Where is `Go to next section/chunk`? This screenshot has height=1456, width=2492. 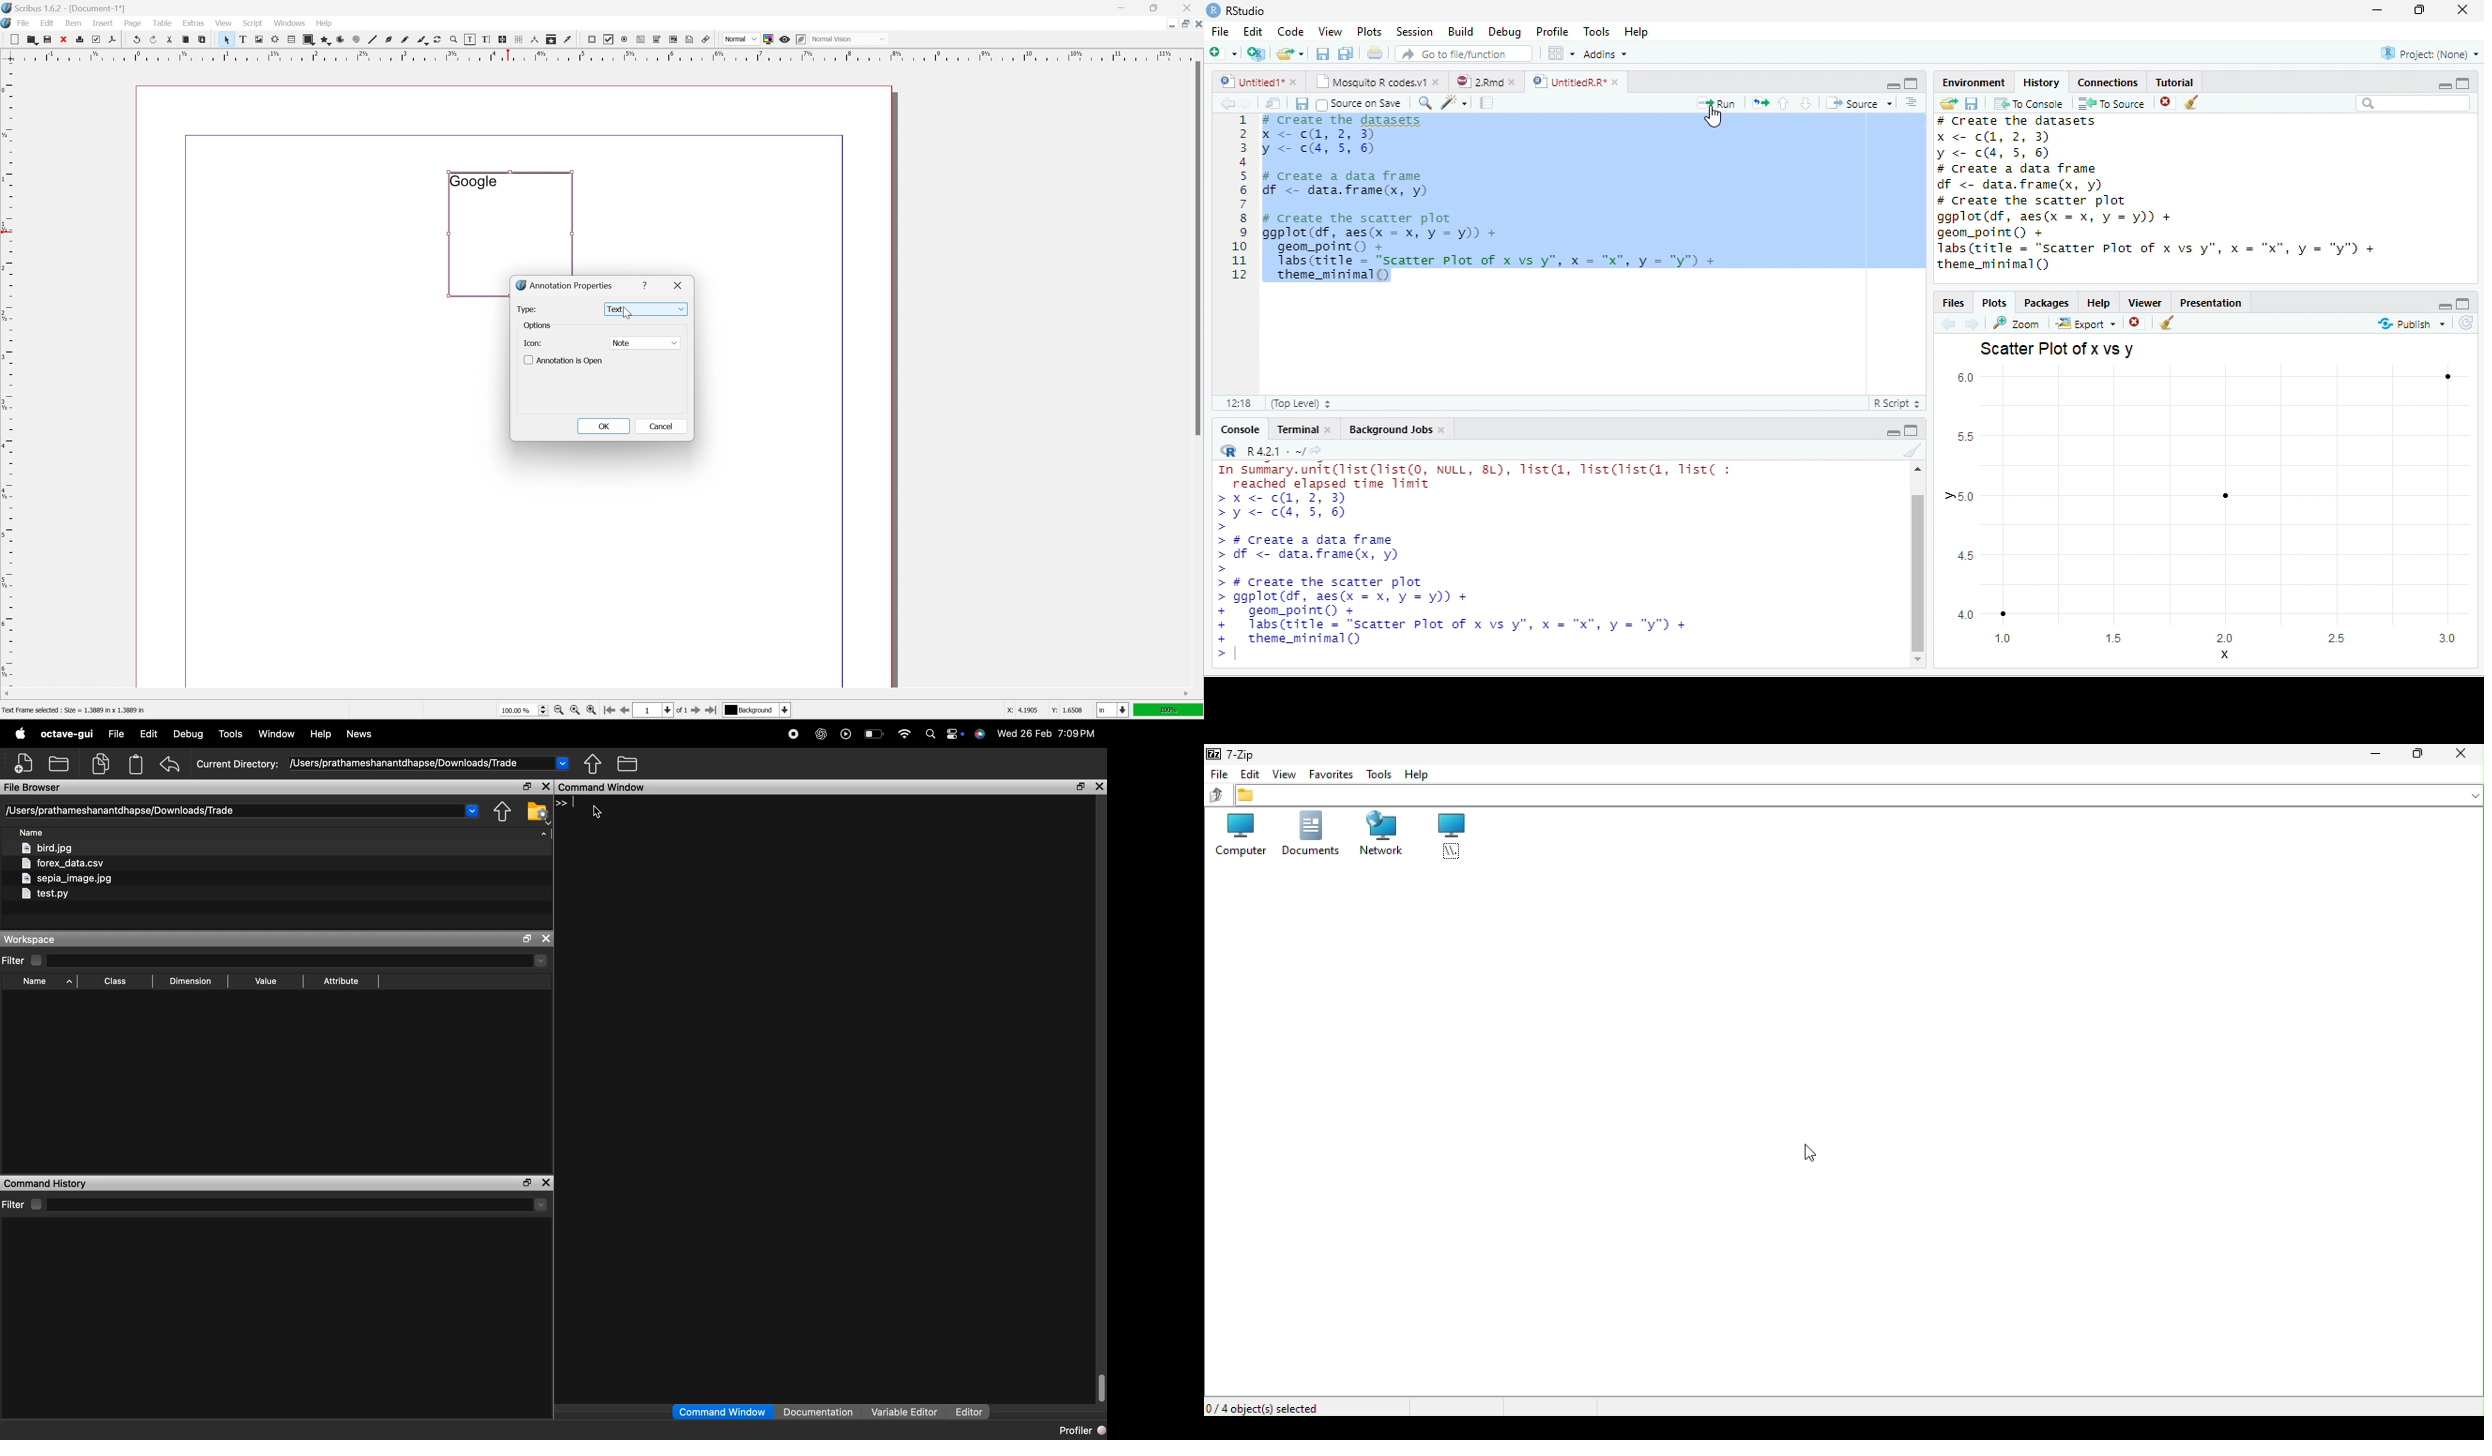 Go to next section/chunk is located at coordinates (1806, 103).